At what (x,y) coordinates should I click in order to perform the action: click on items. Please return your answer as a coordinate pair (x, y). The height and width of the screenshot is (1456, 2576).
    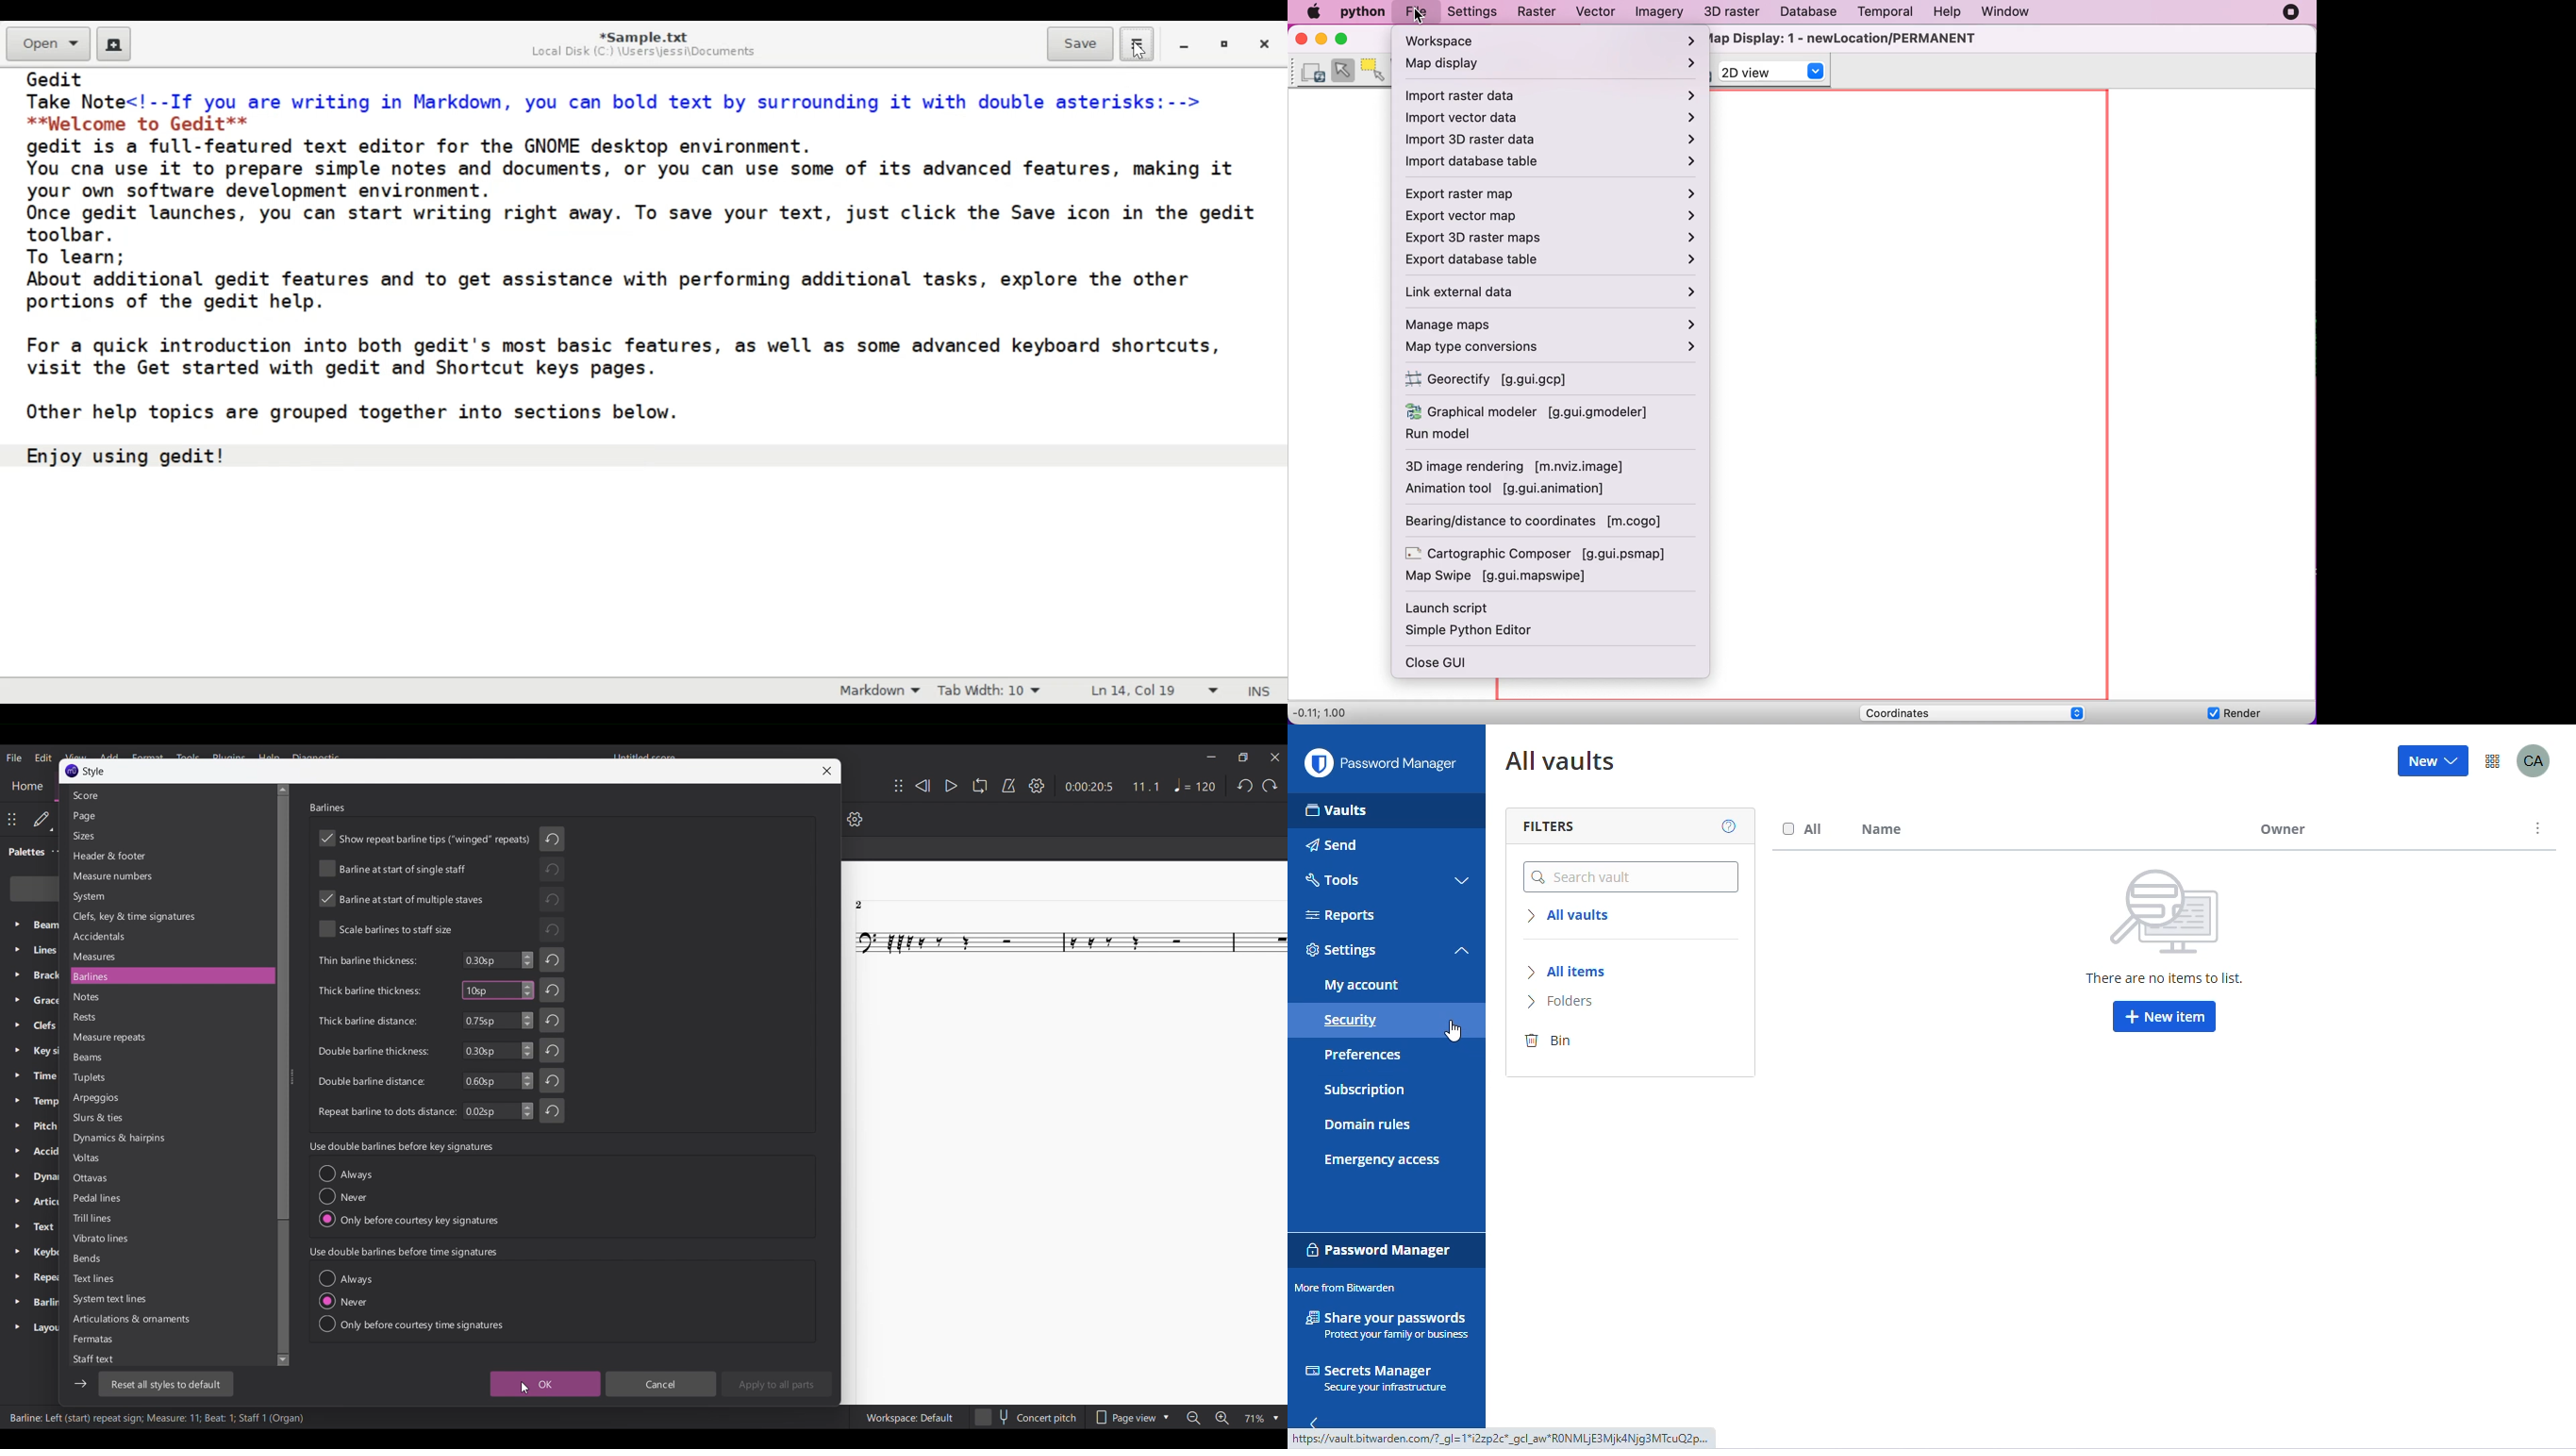
    Looking at the image, I should click on (2176, 908).